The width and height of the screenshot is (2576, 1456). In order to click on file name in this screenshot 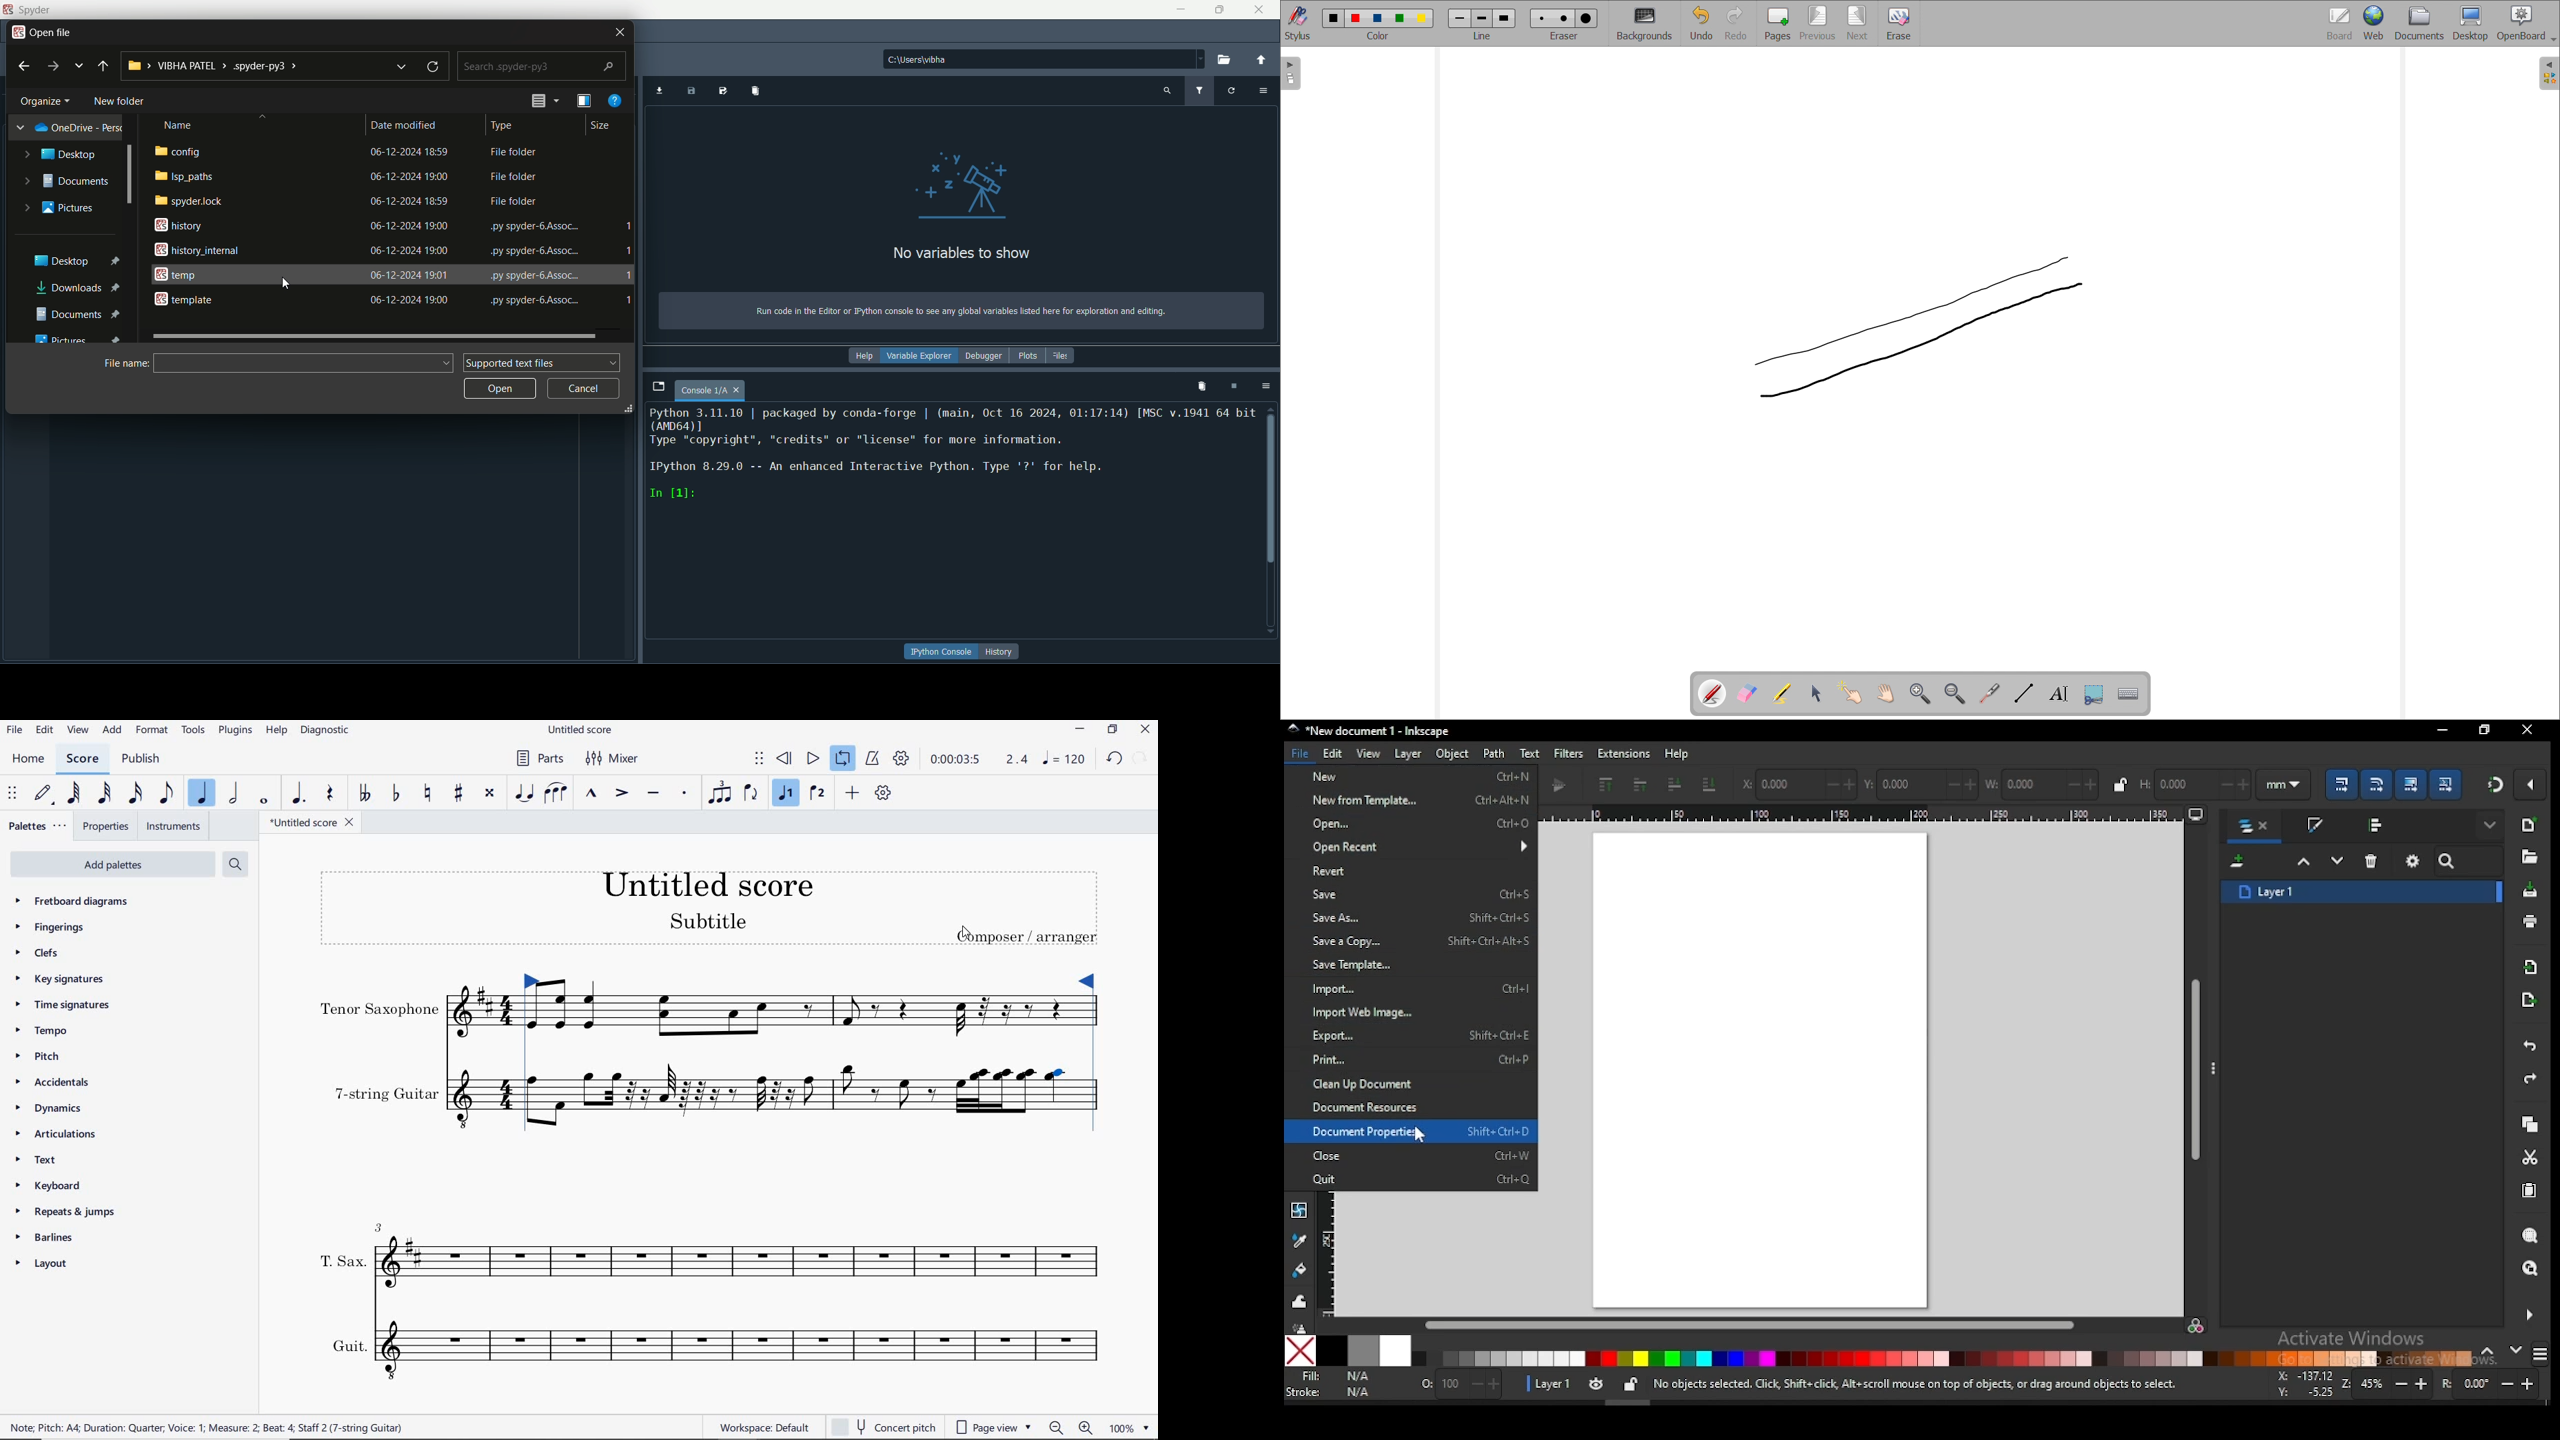, I will do `click(126, 362)`.